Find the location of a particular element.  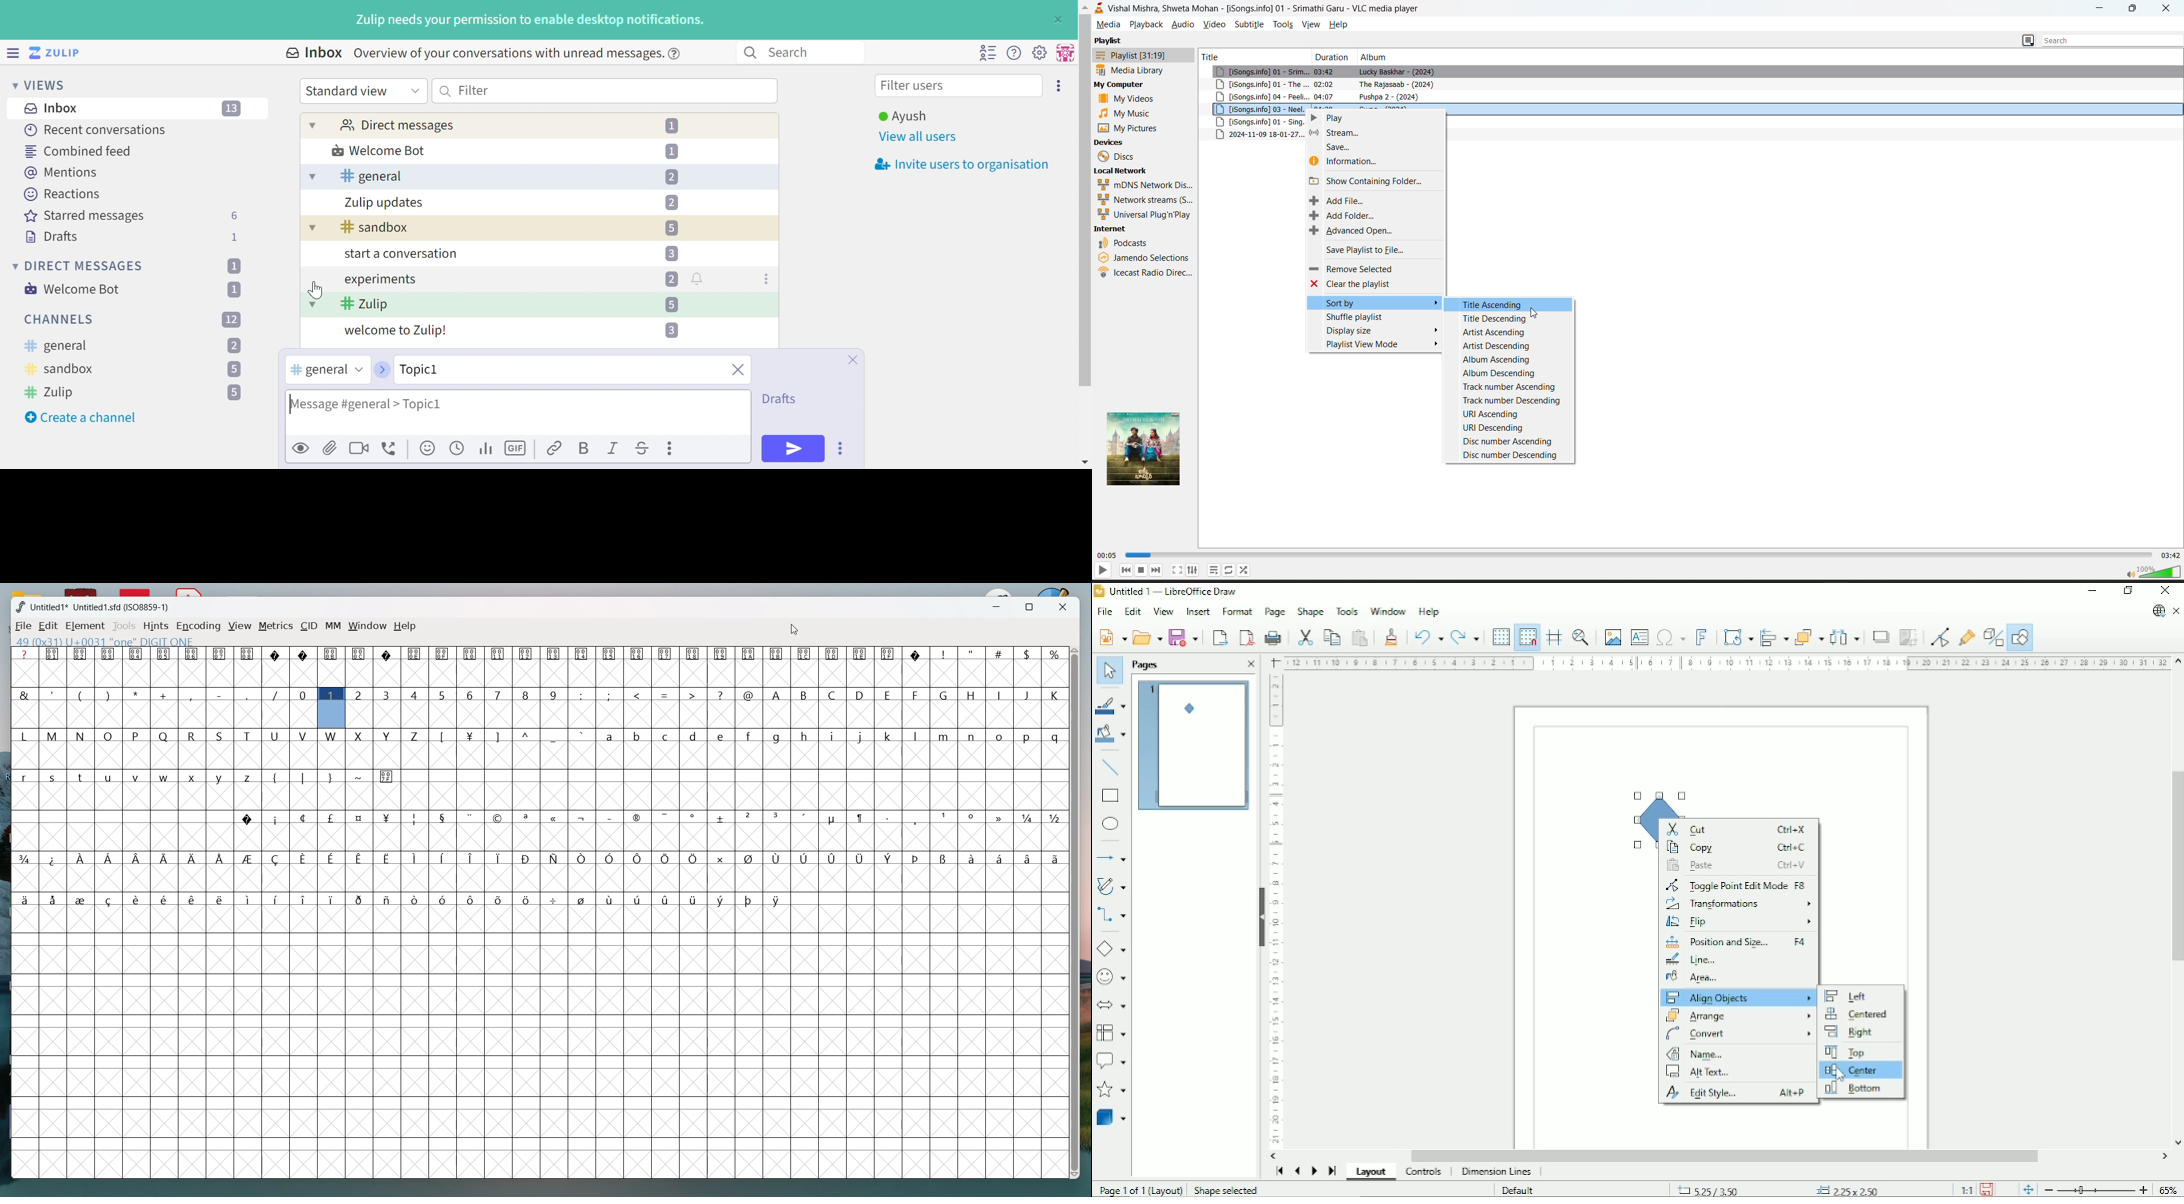

Forward arrow is located at coordinates (381, 370).